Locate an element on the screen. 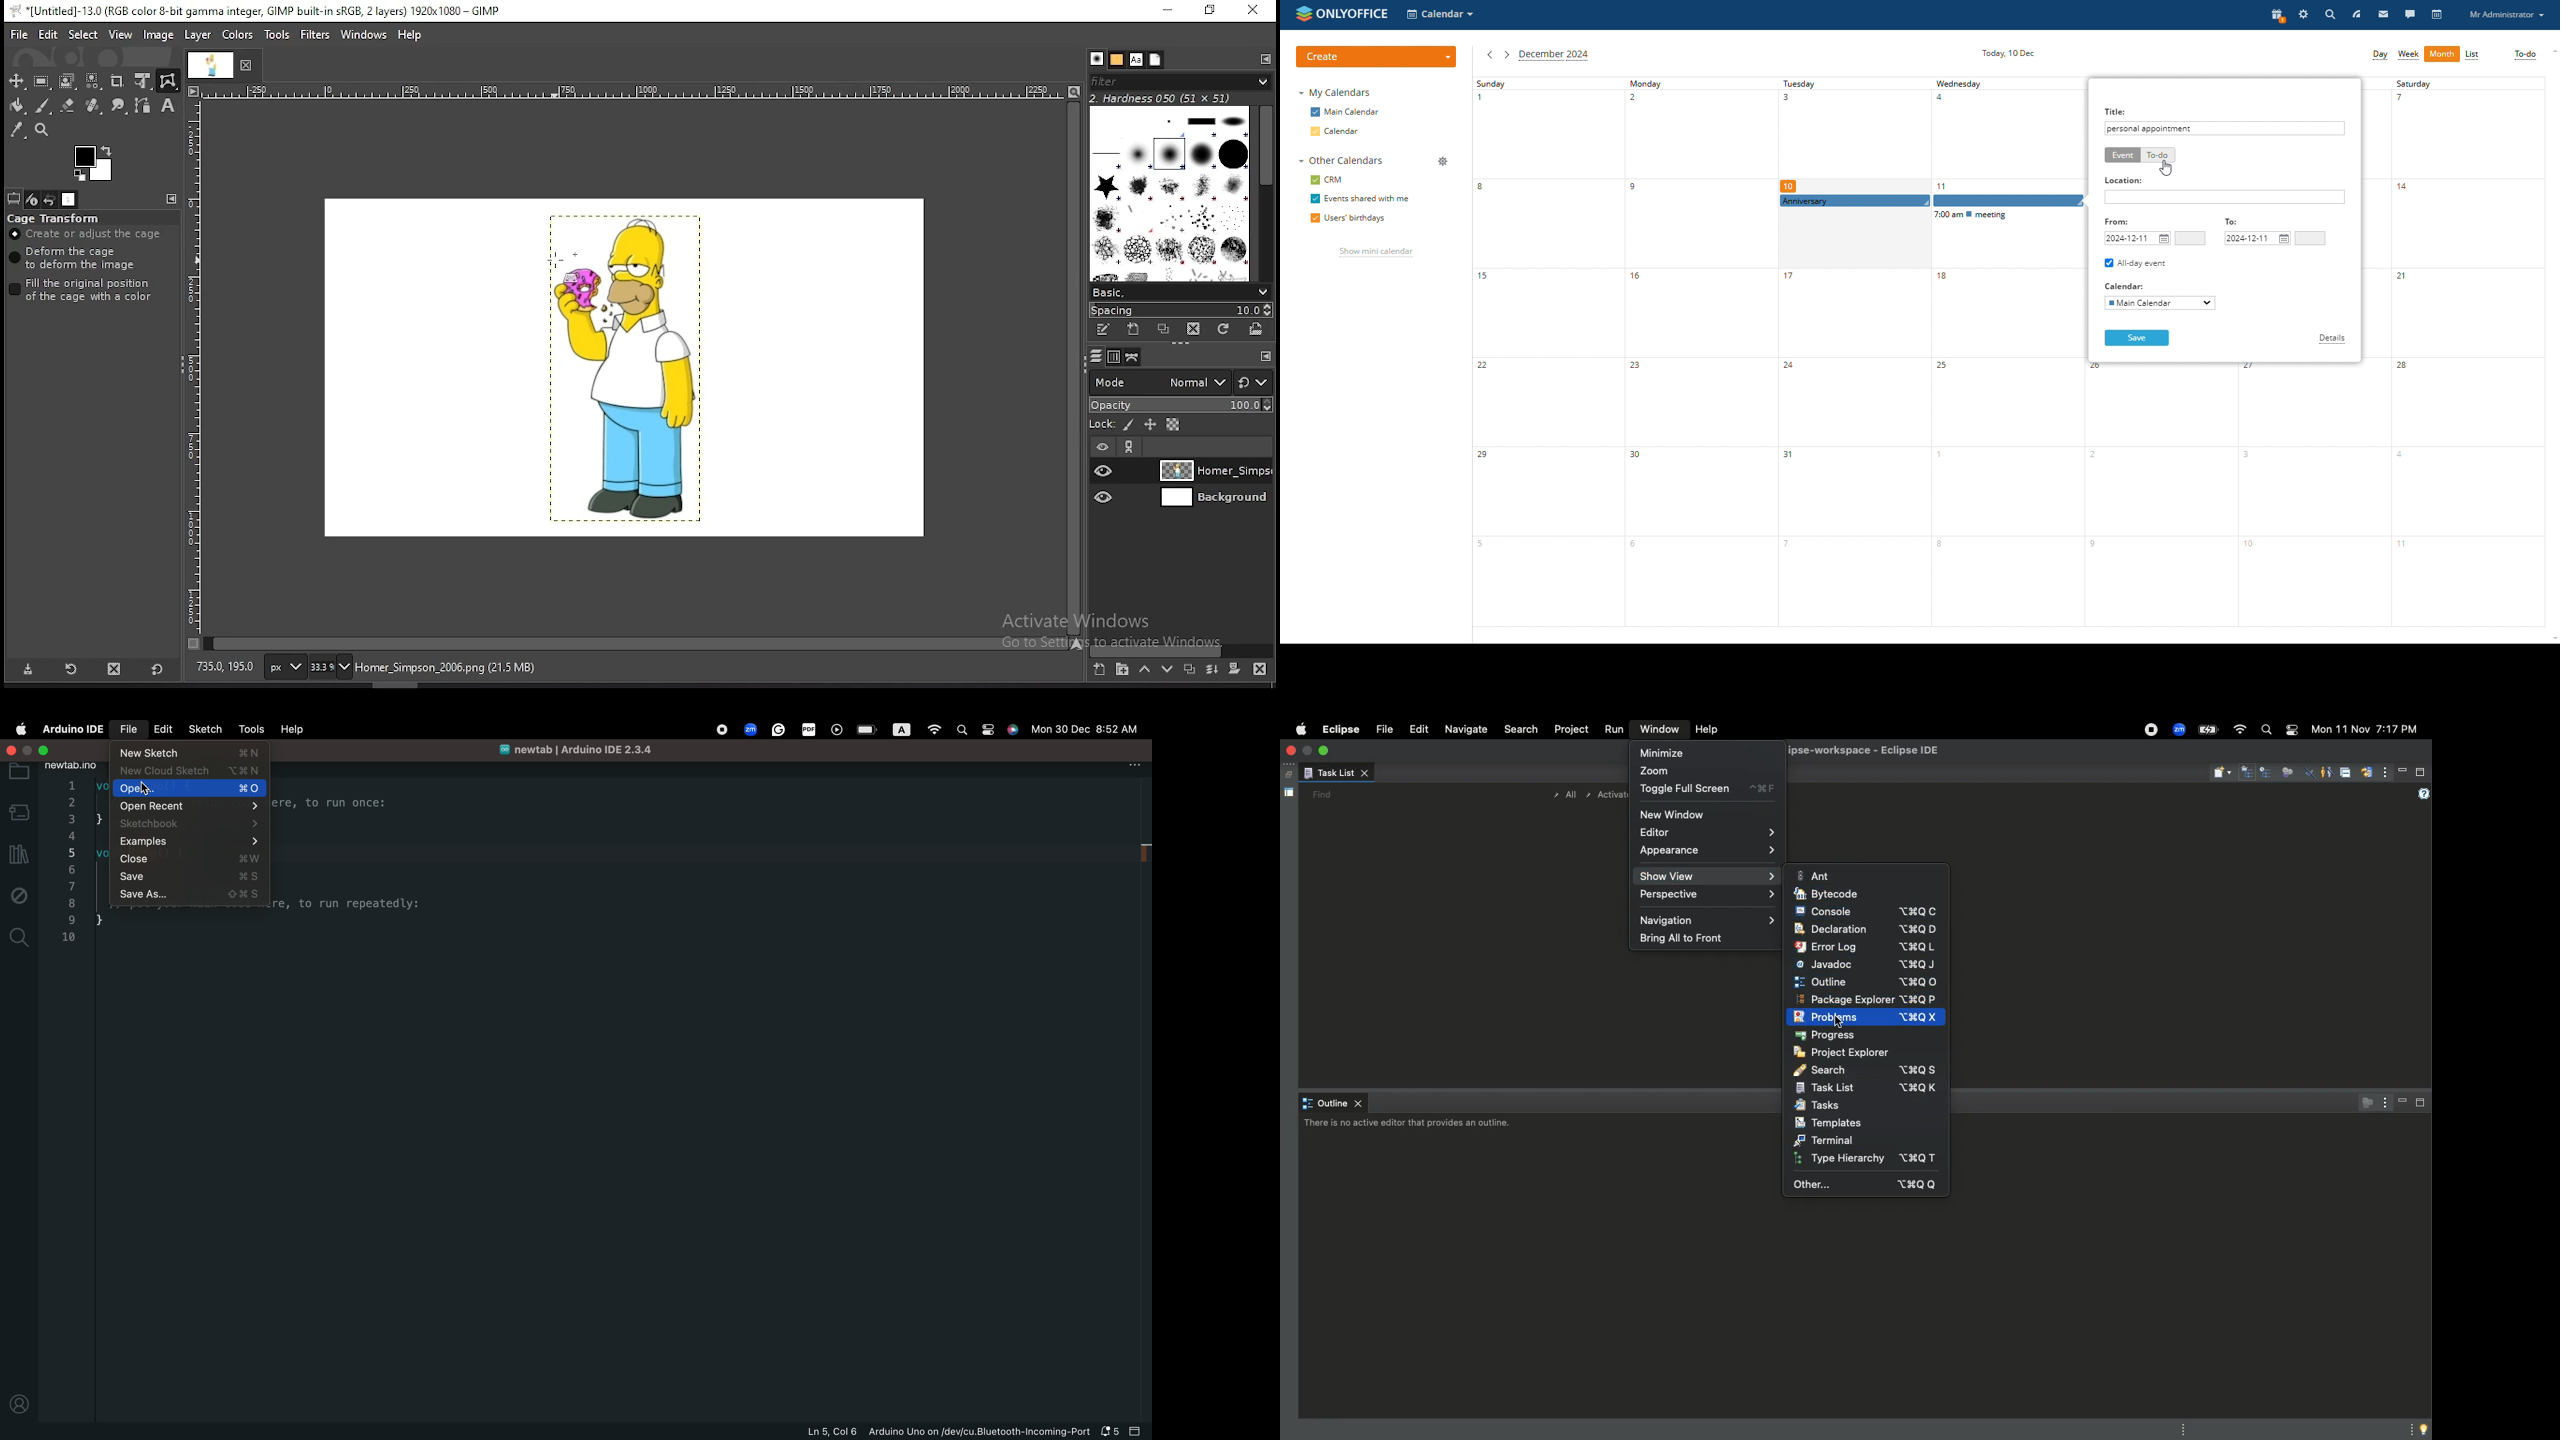 The width and height of the screenshot is (2576, 1456). crm is located at coordinates (1326, 180).